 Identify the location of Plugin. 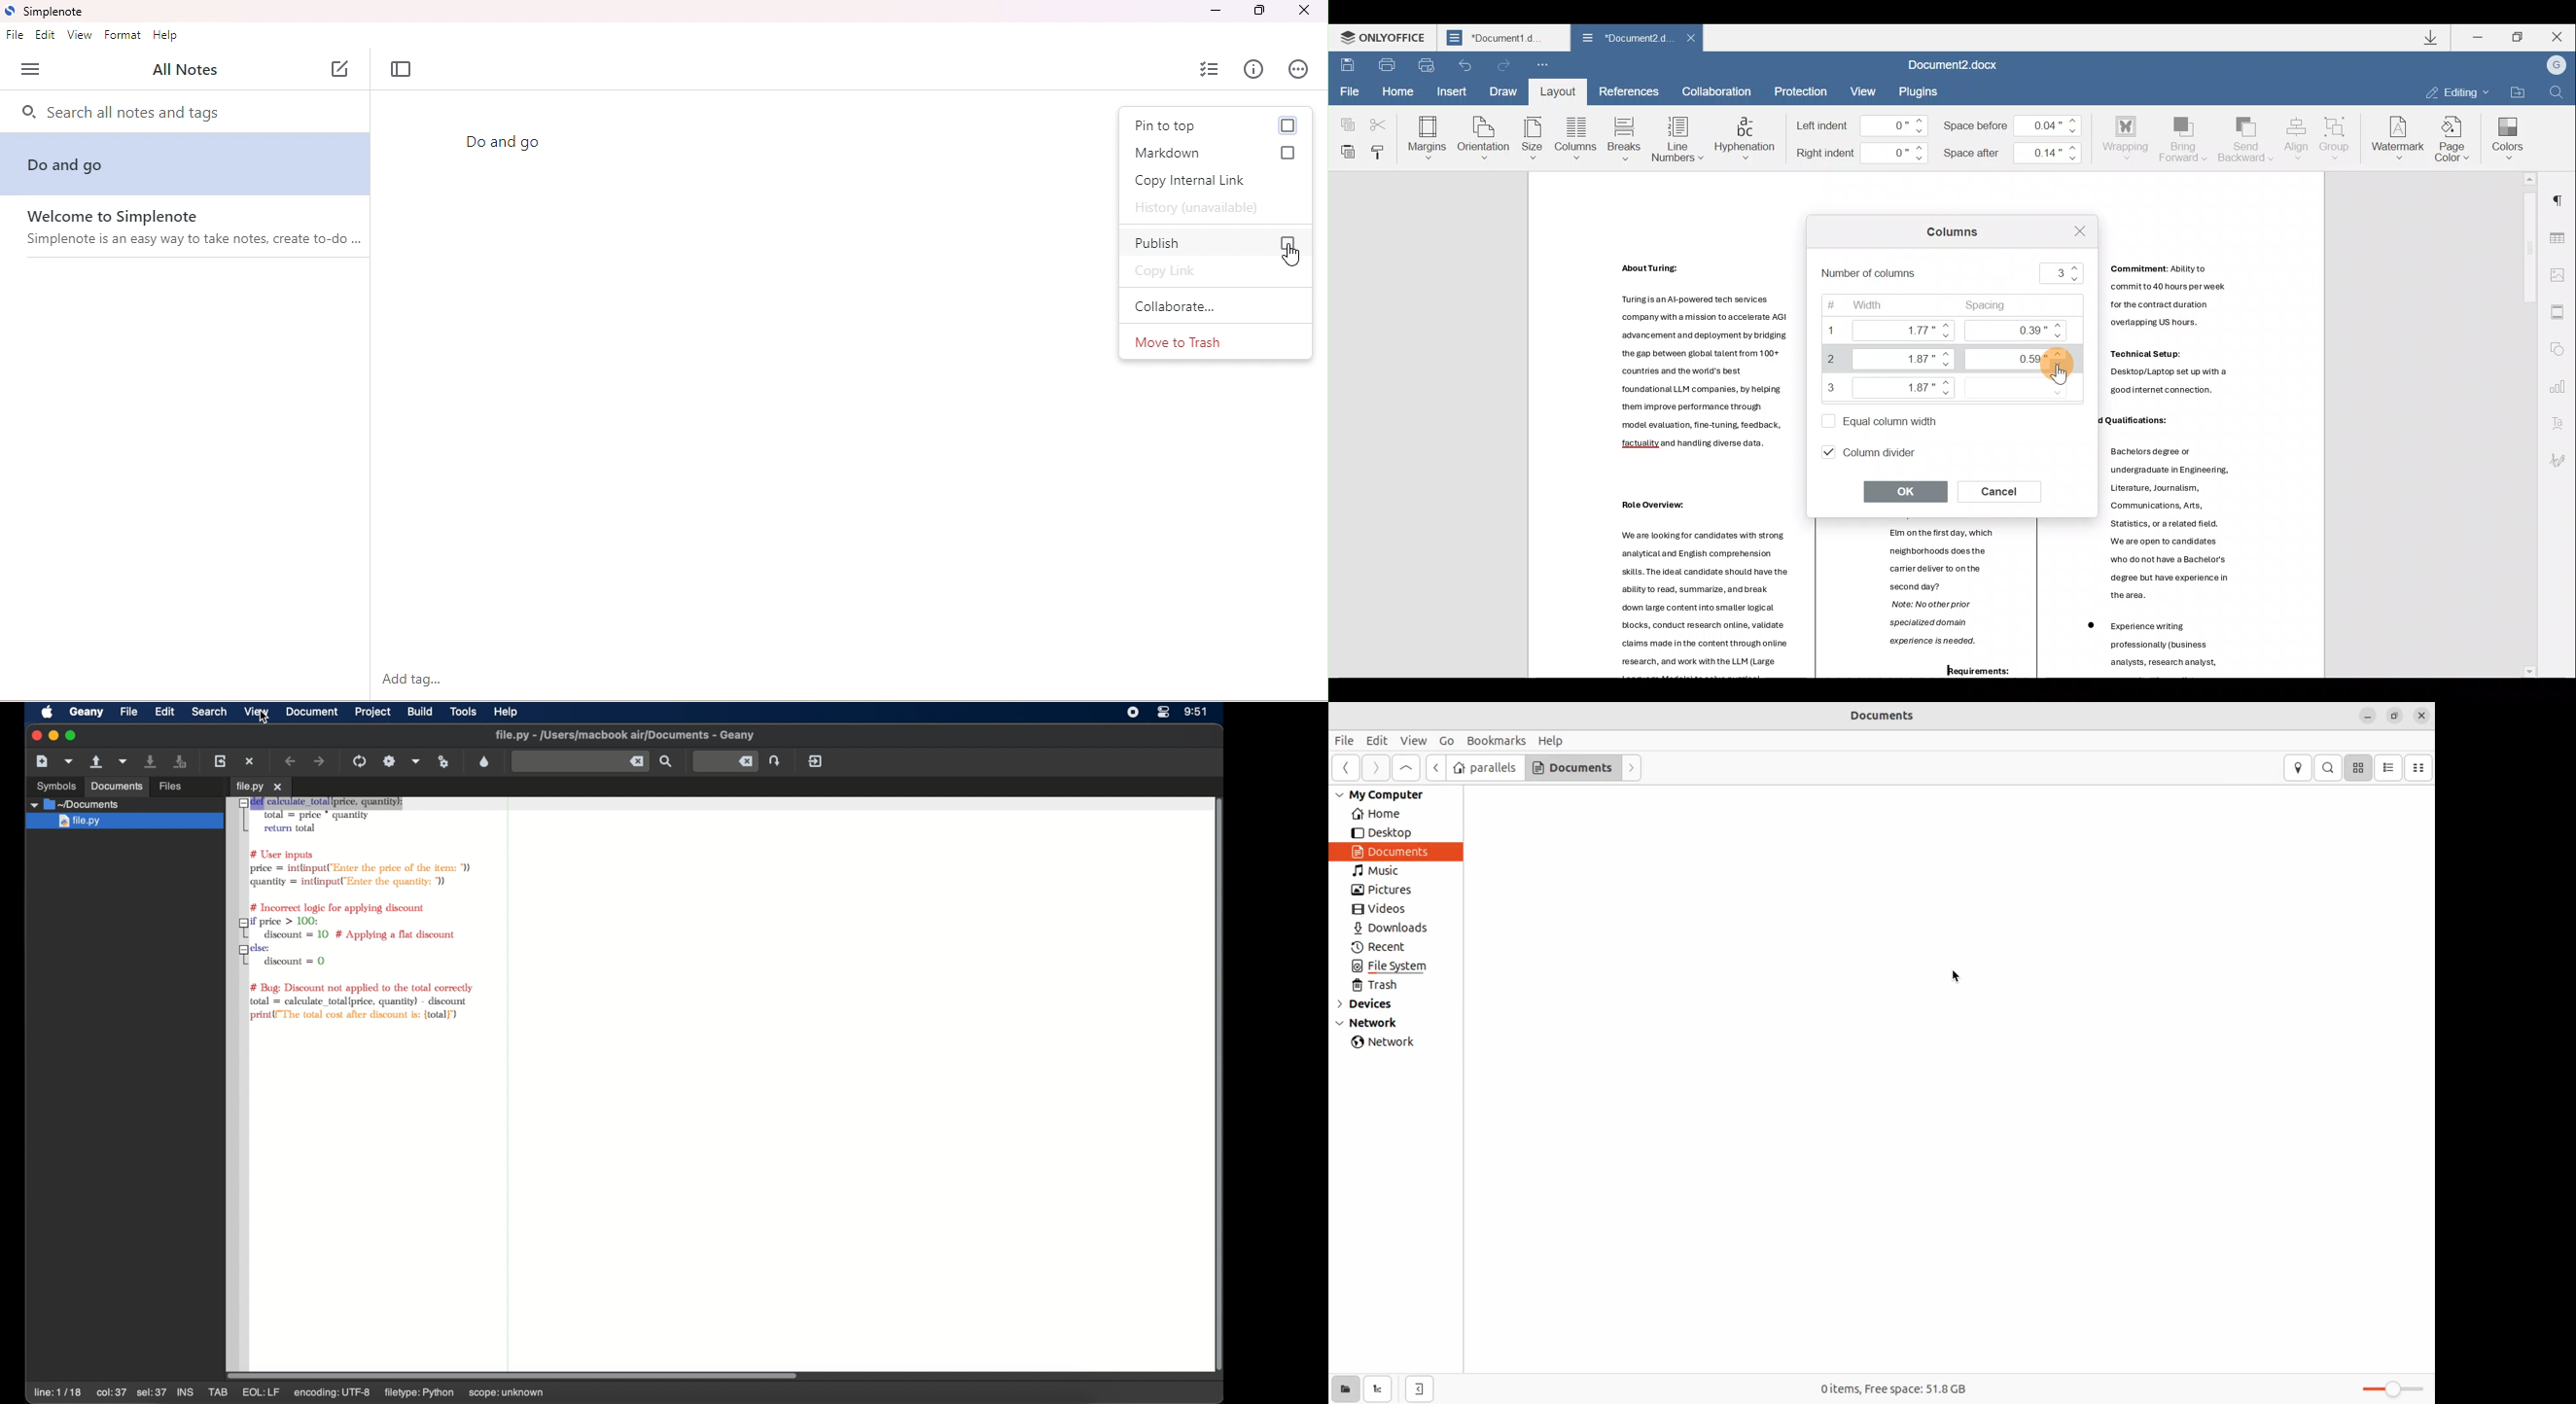
(1926, 91).